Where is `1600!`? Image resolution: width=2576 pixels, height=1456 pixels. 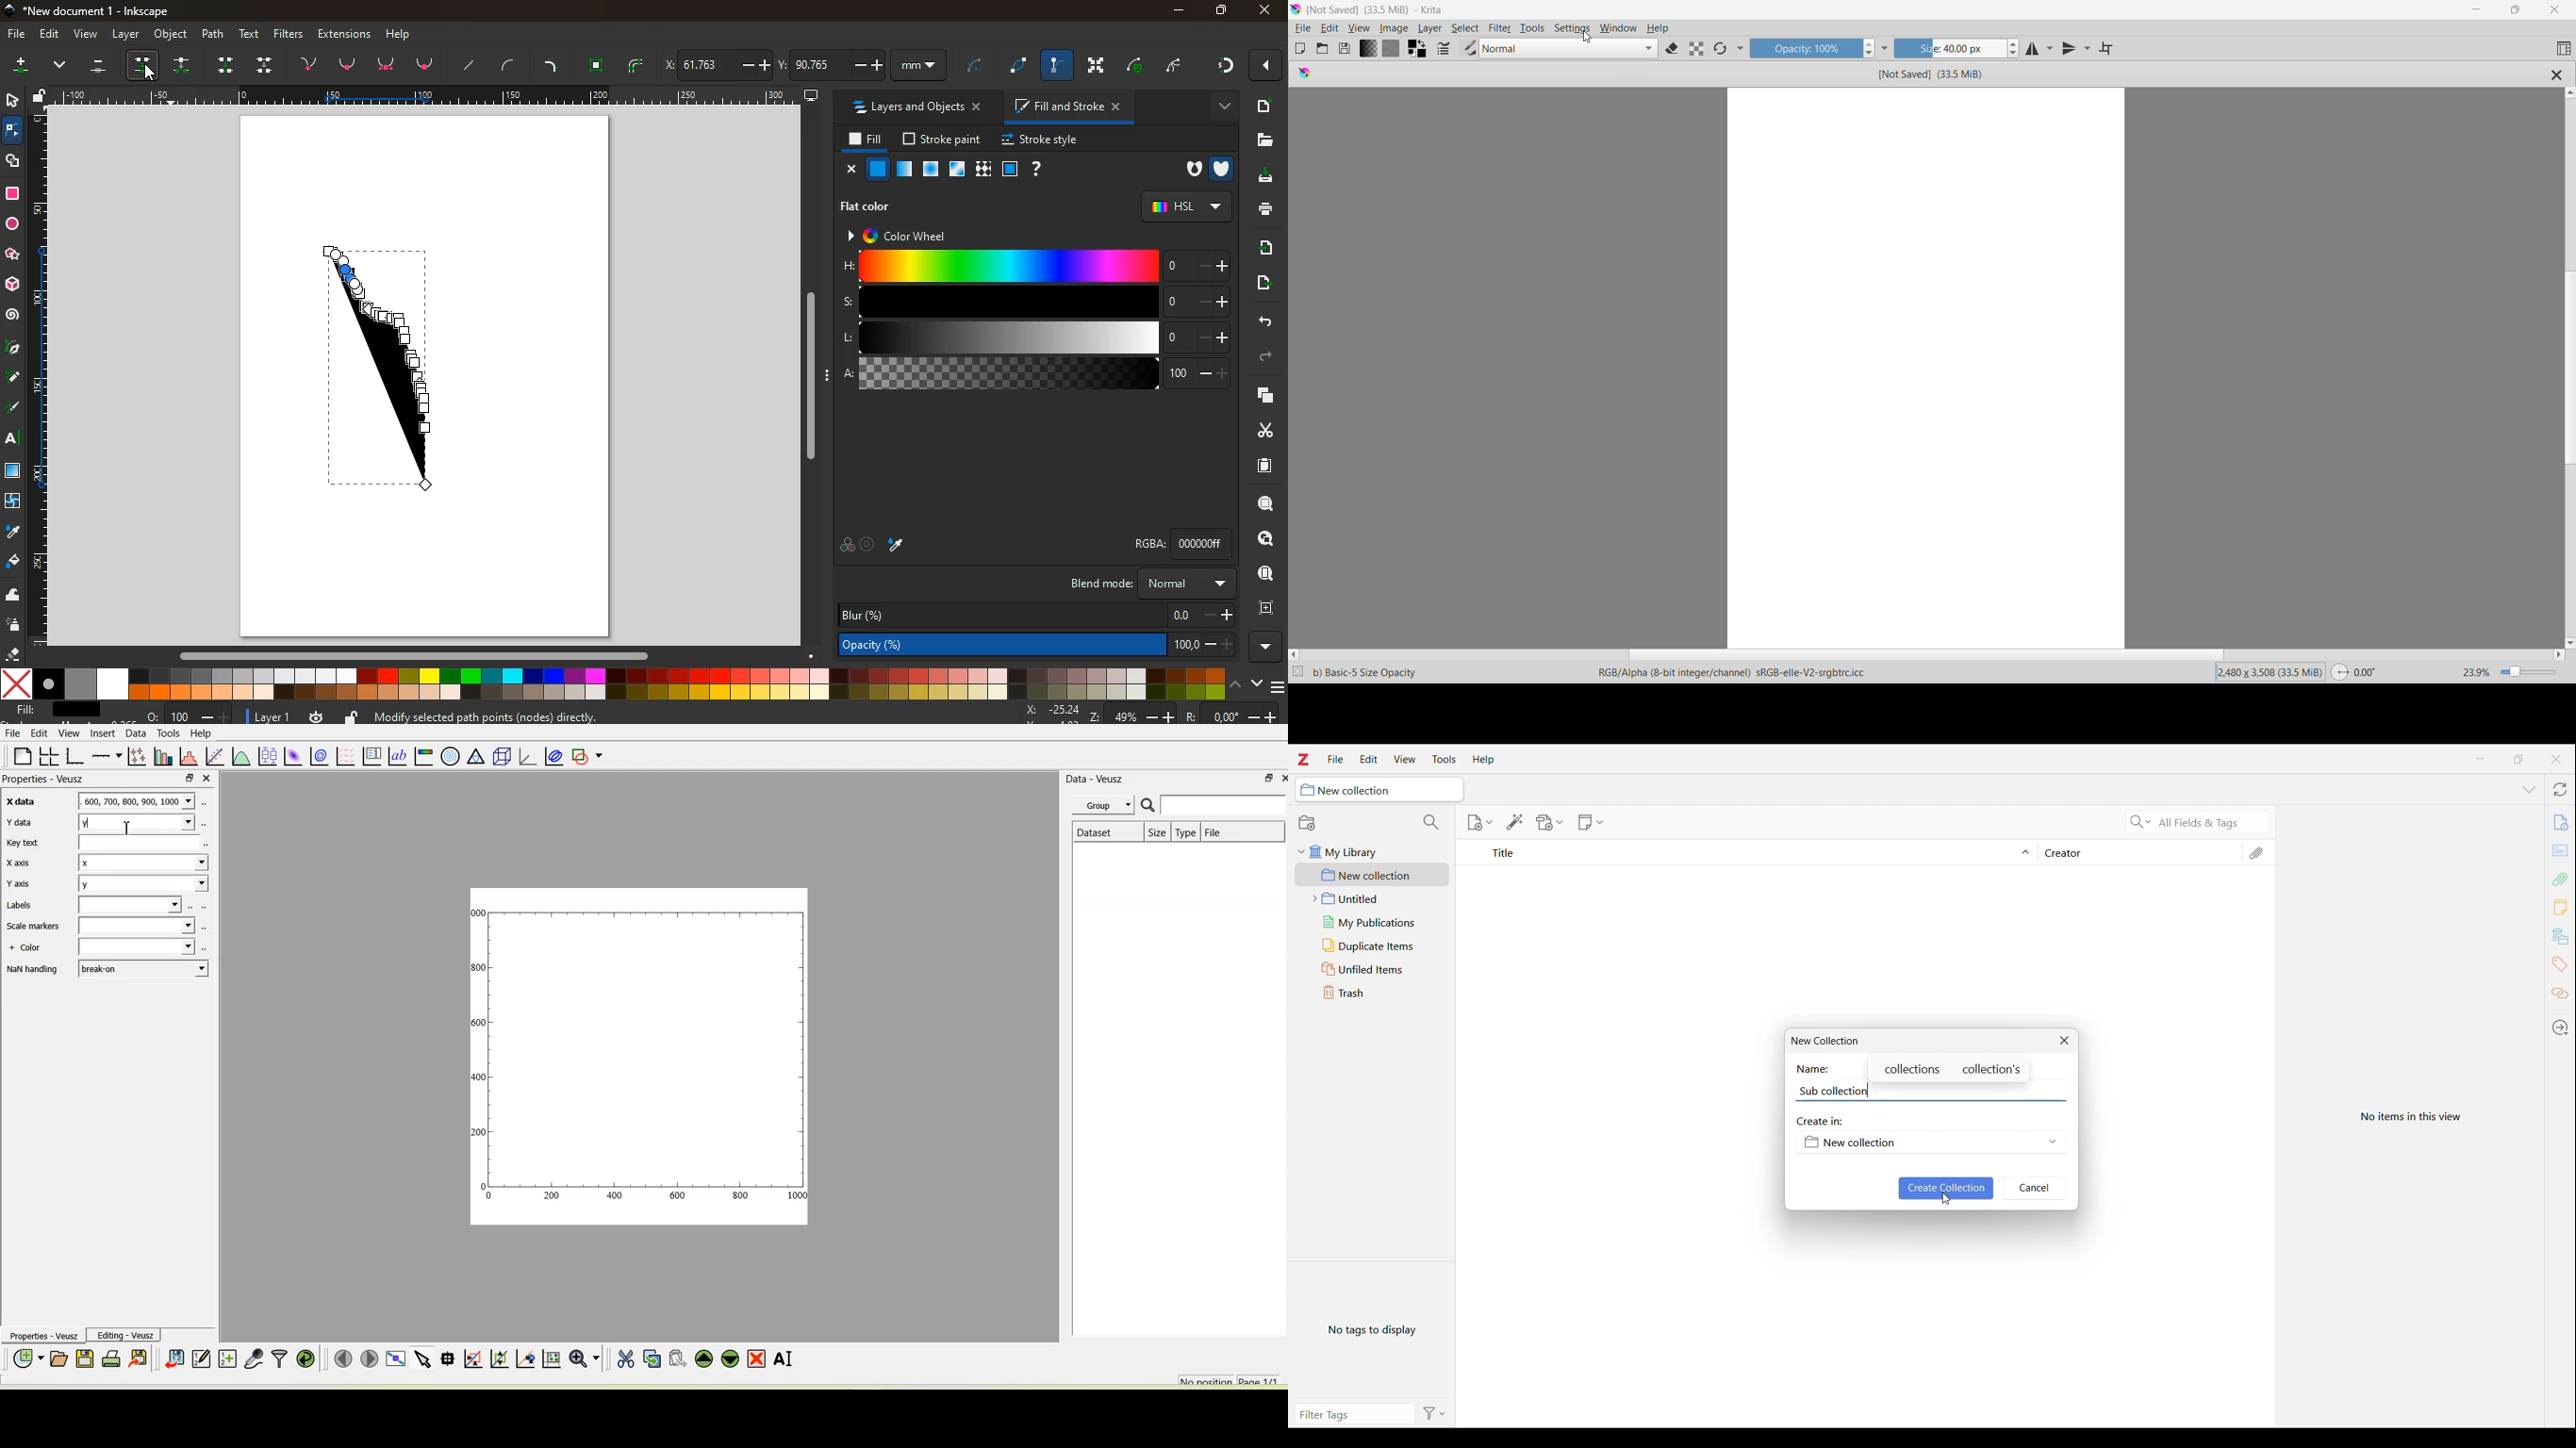
1600! is located at coordinates (478, 1023).